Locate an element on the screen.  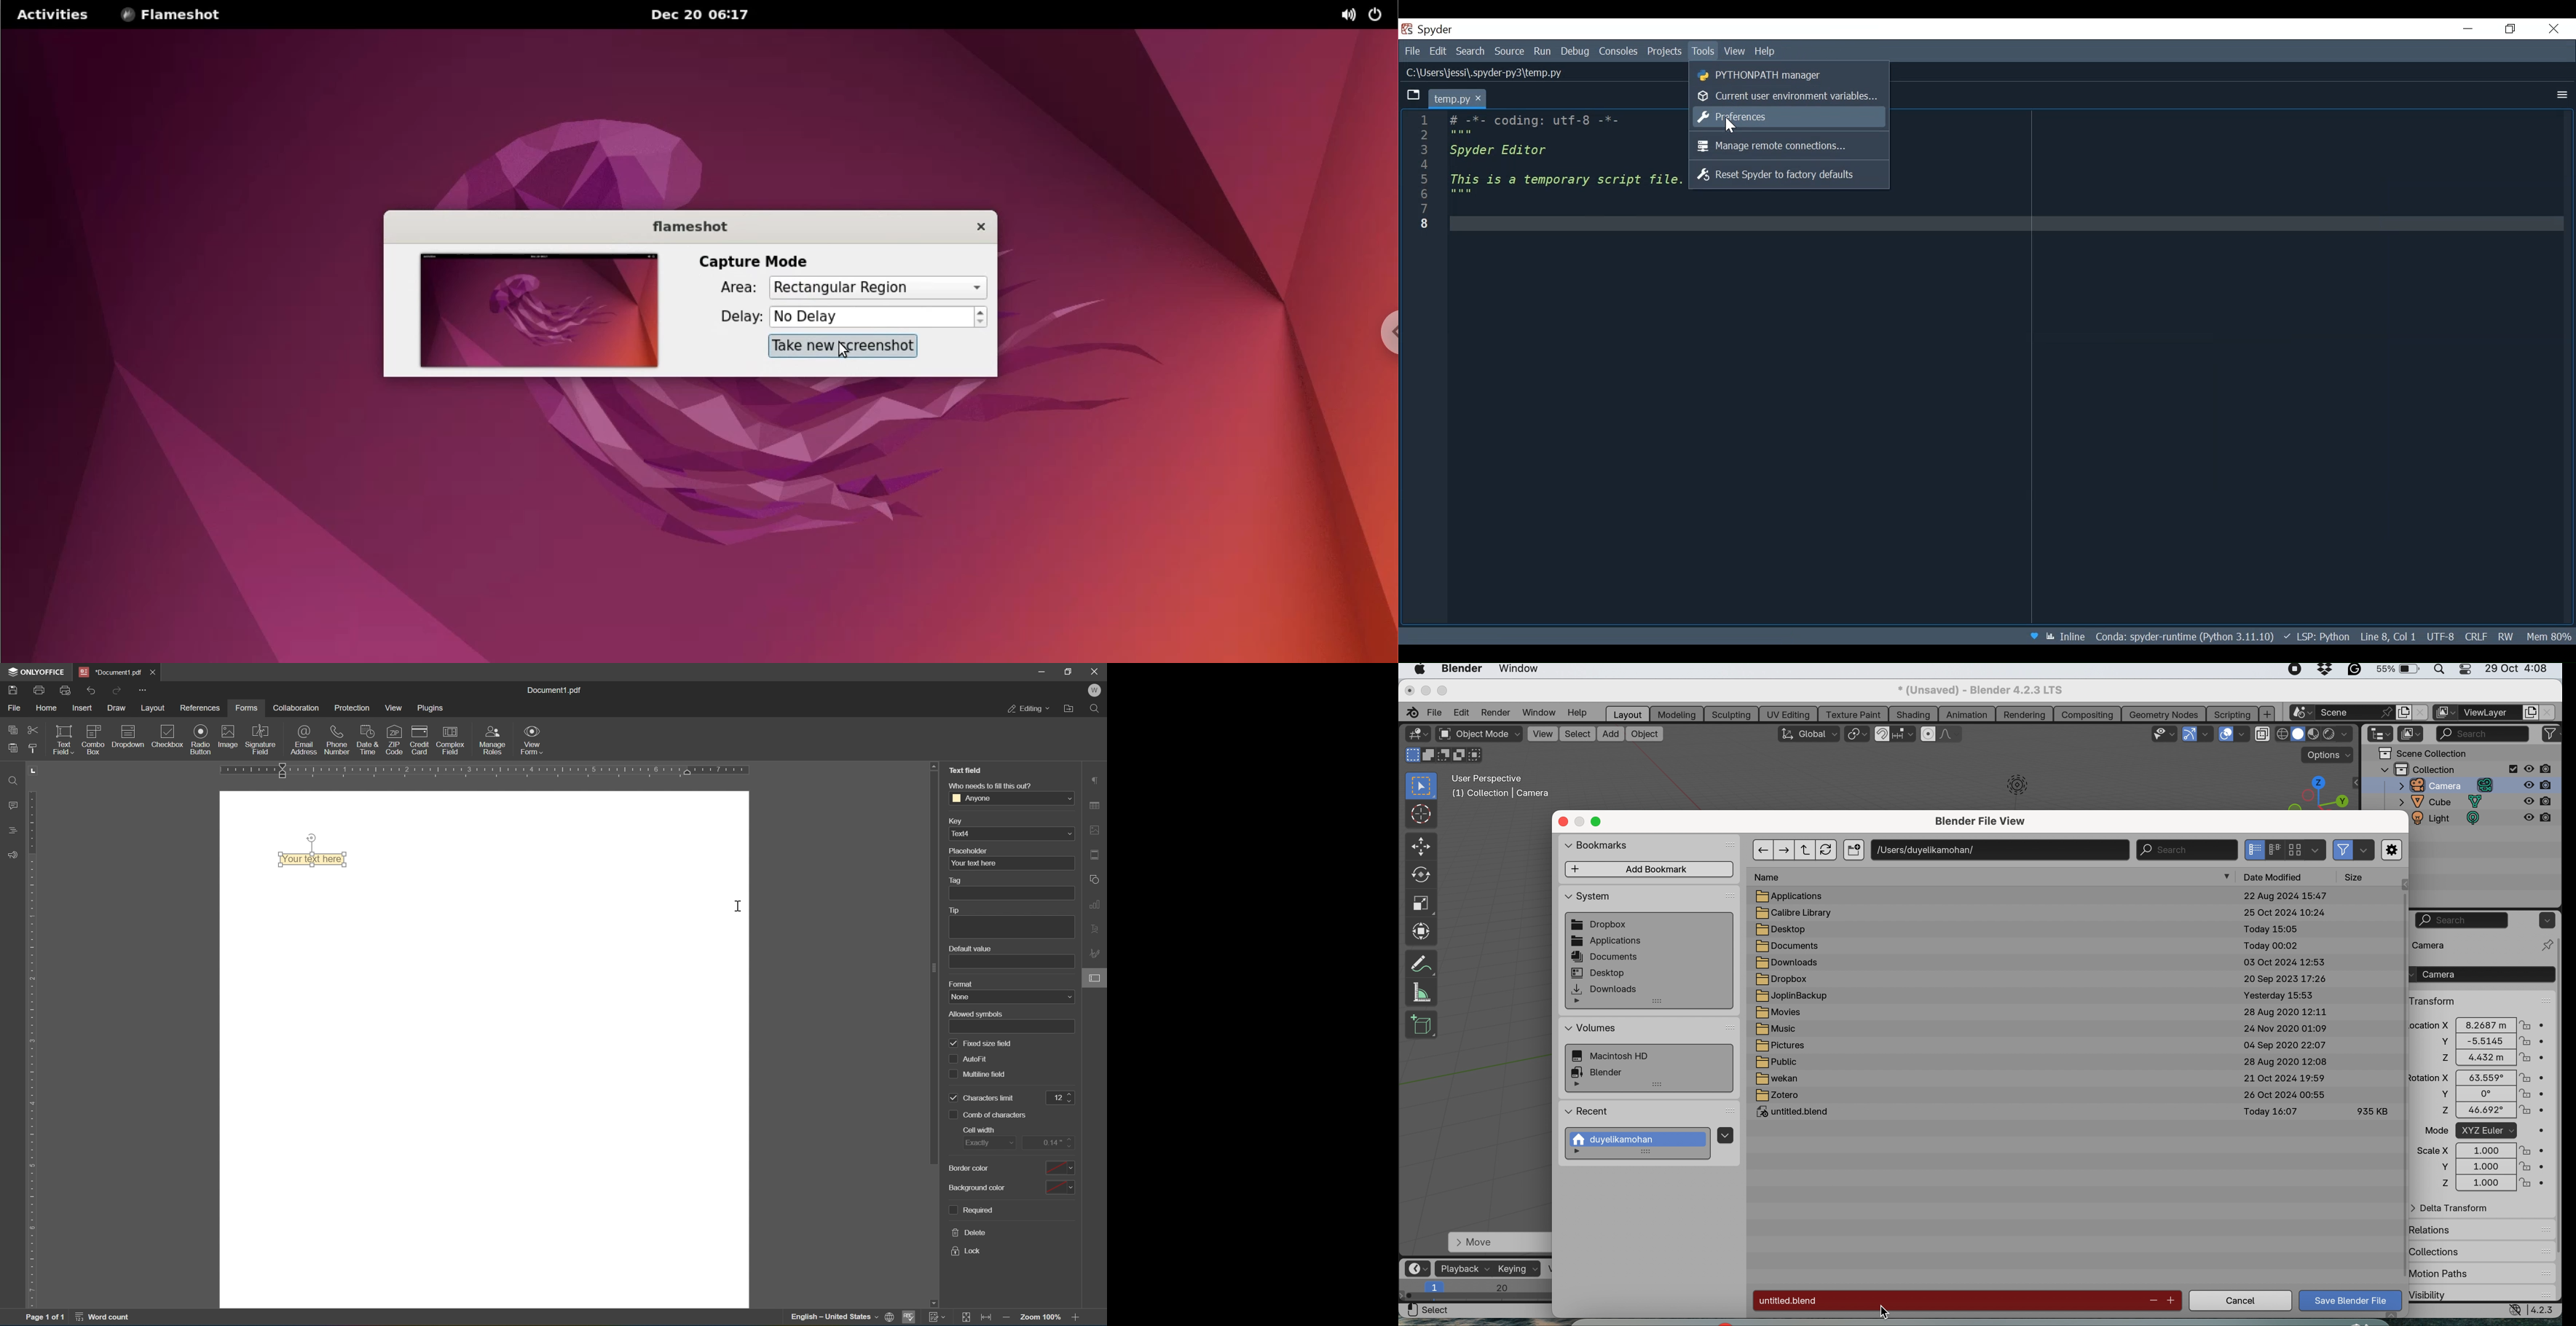
add view layer is located at coordinates (2529, 714).